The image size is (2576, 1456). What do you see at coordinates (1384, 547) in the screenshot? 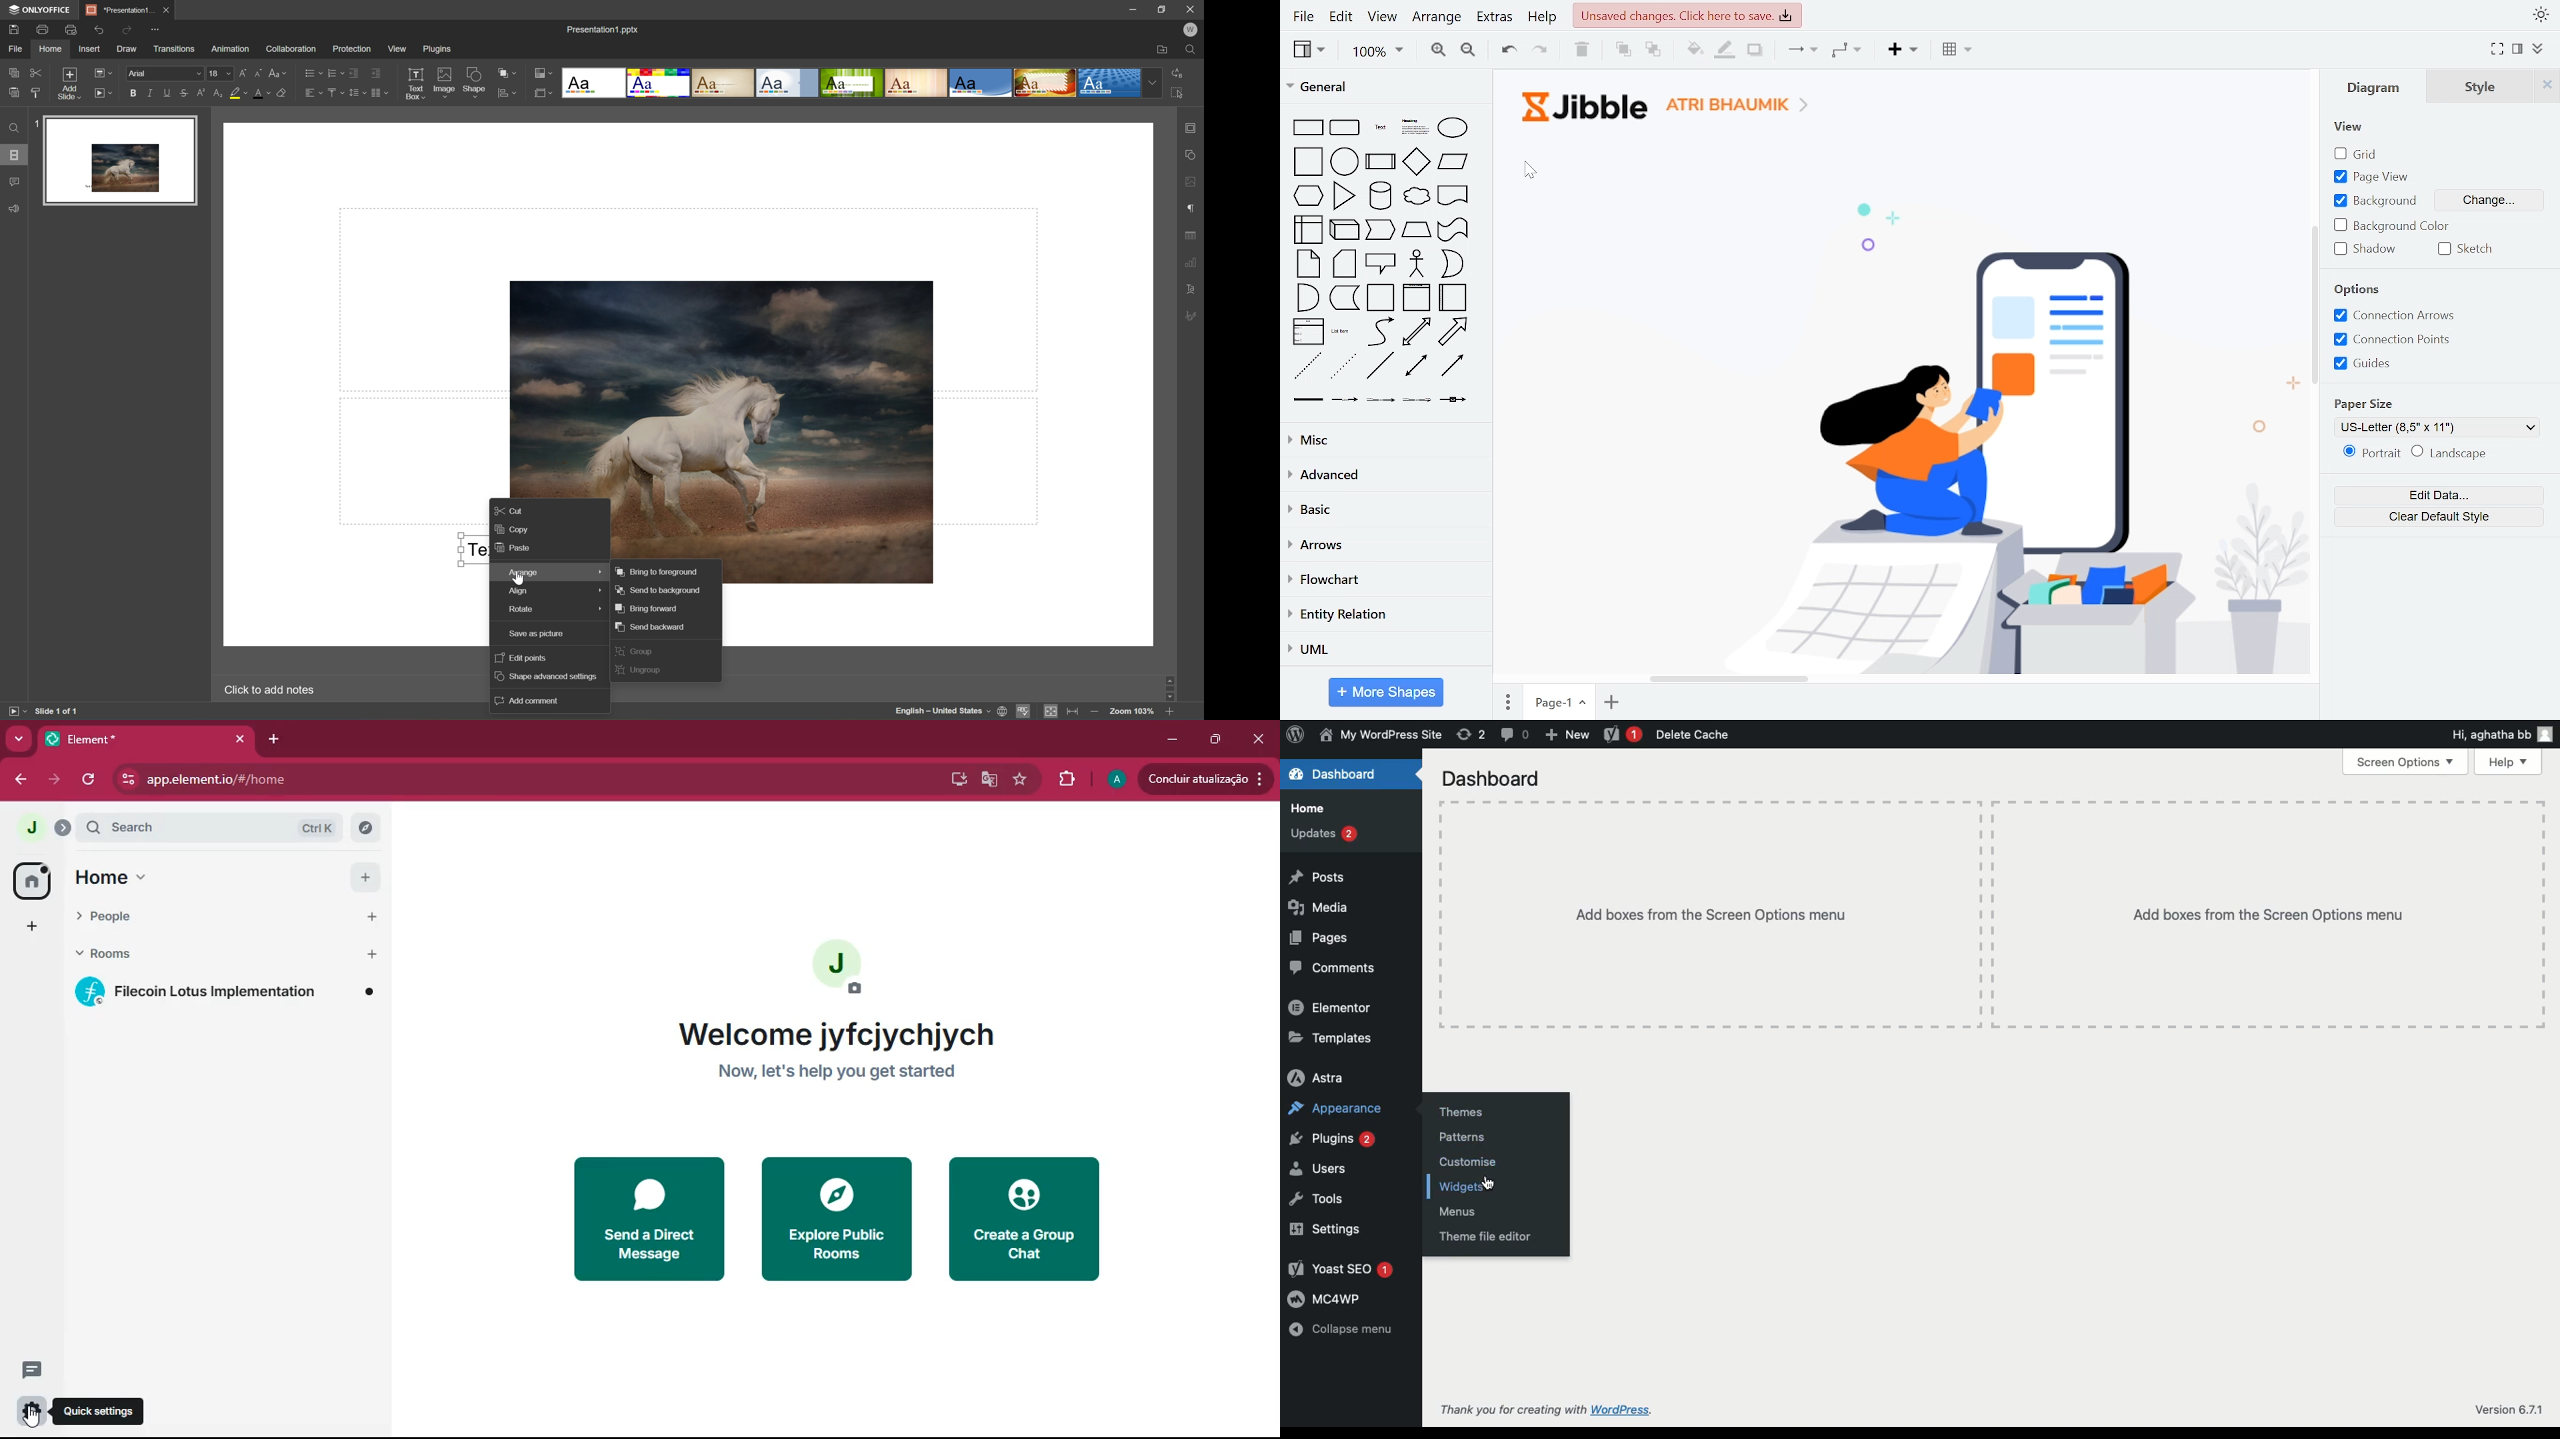
I see `arrows` at bounding box center [1384, 547].